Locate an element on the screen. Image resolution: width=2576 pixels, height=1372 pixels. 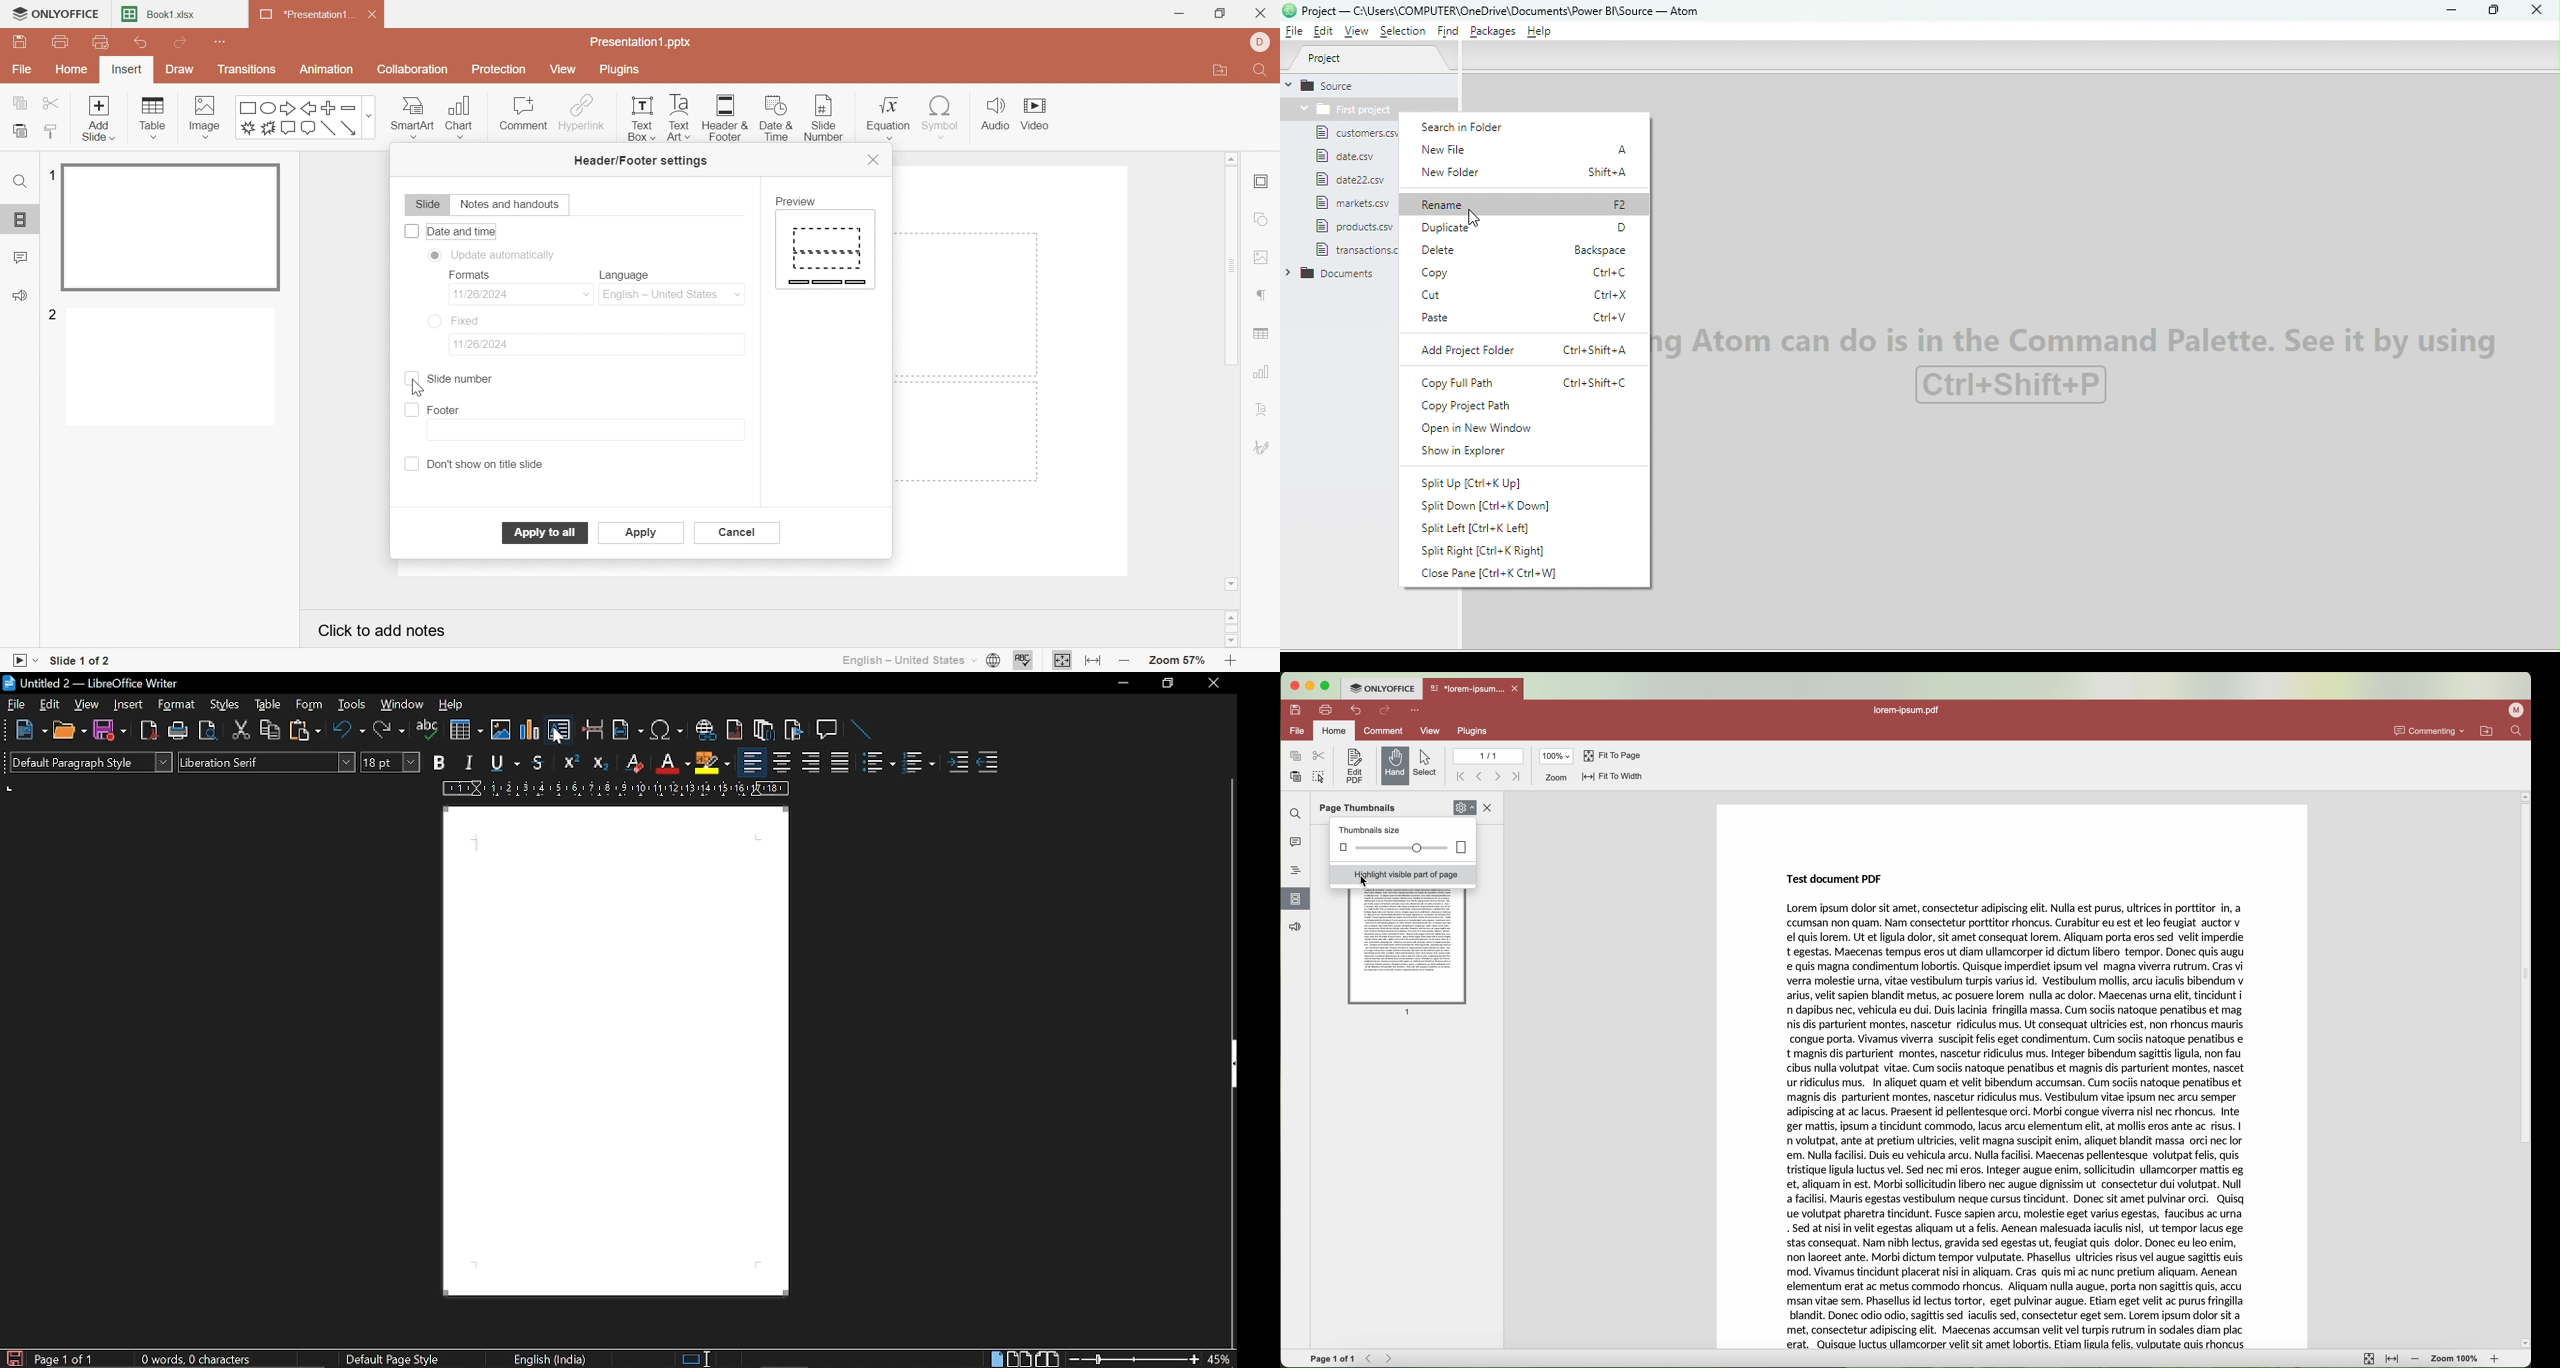
Radio button is located at coordinates (434, 256).